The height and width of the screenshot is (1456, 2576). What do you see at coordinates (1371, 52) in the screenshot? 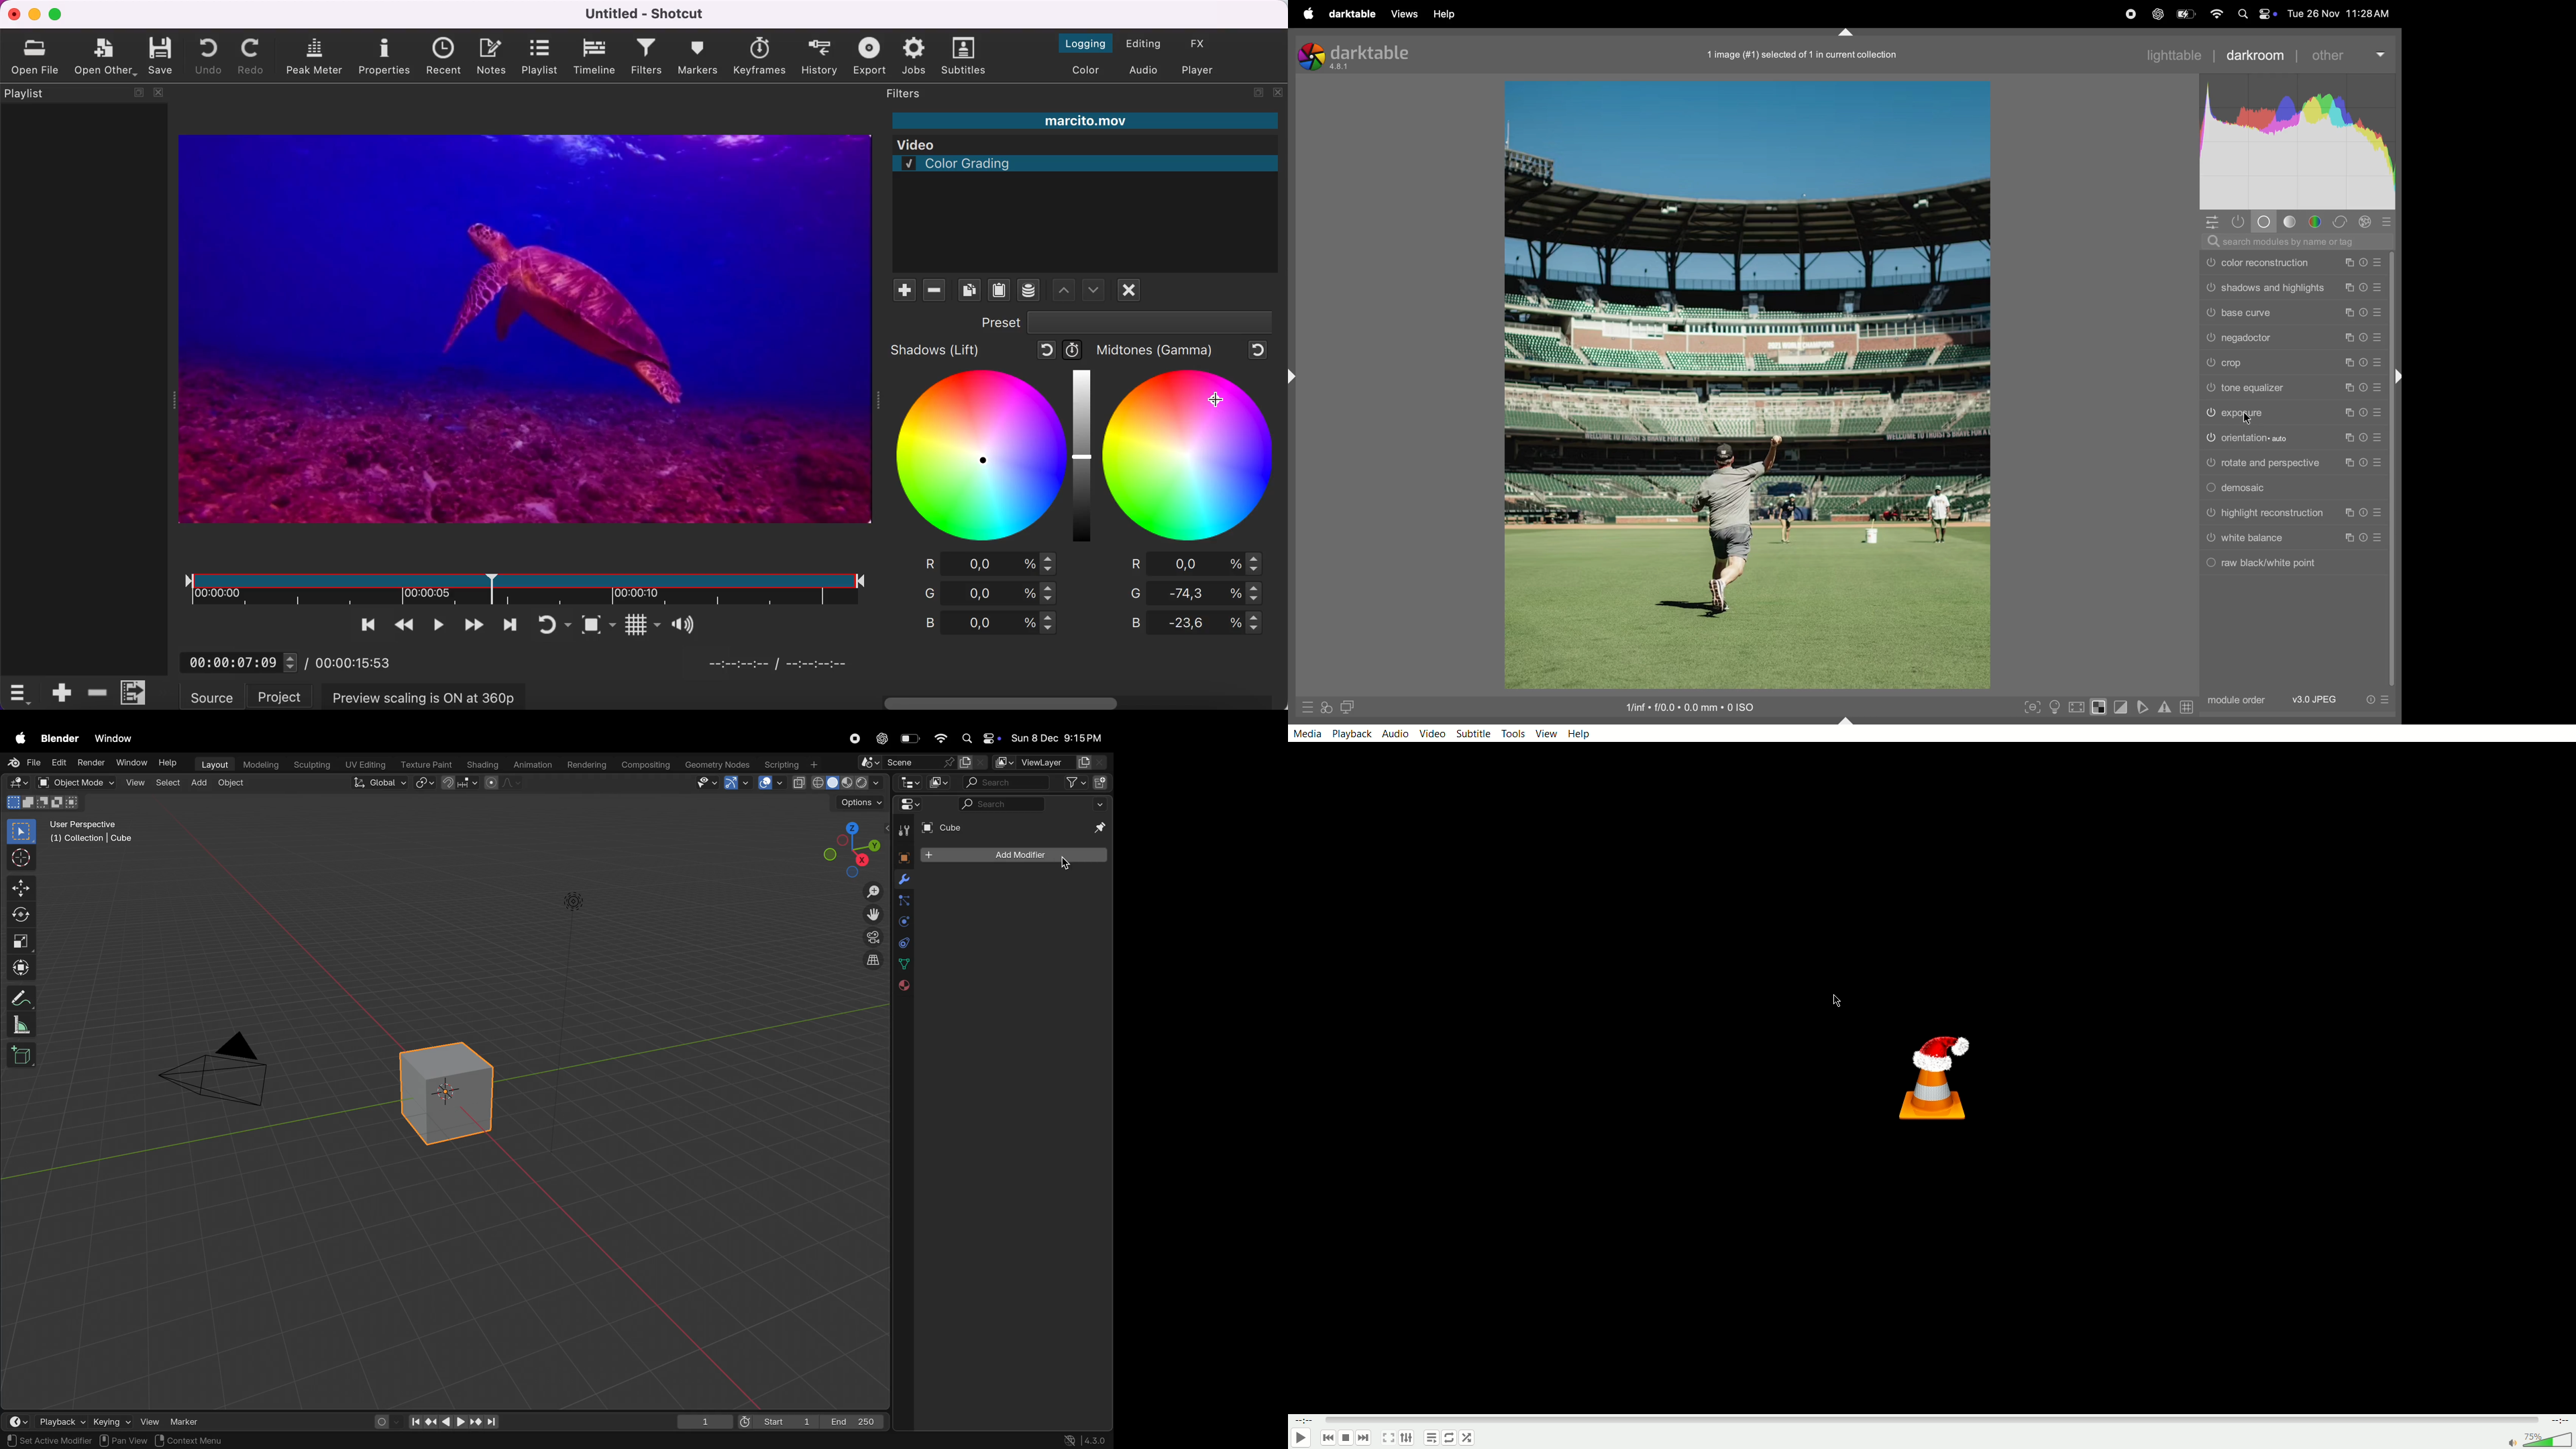
I see `darktable` at bounding box center [1371, 52].